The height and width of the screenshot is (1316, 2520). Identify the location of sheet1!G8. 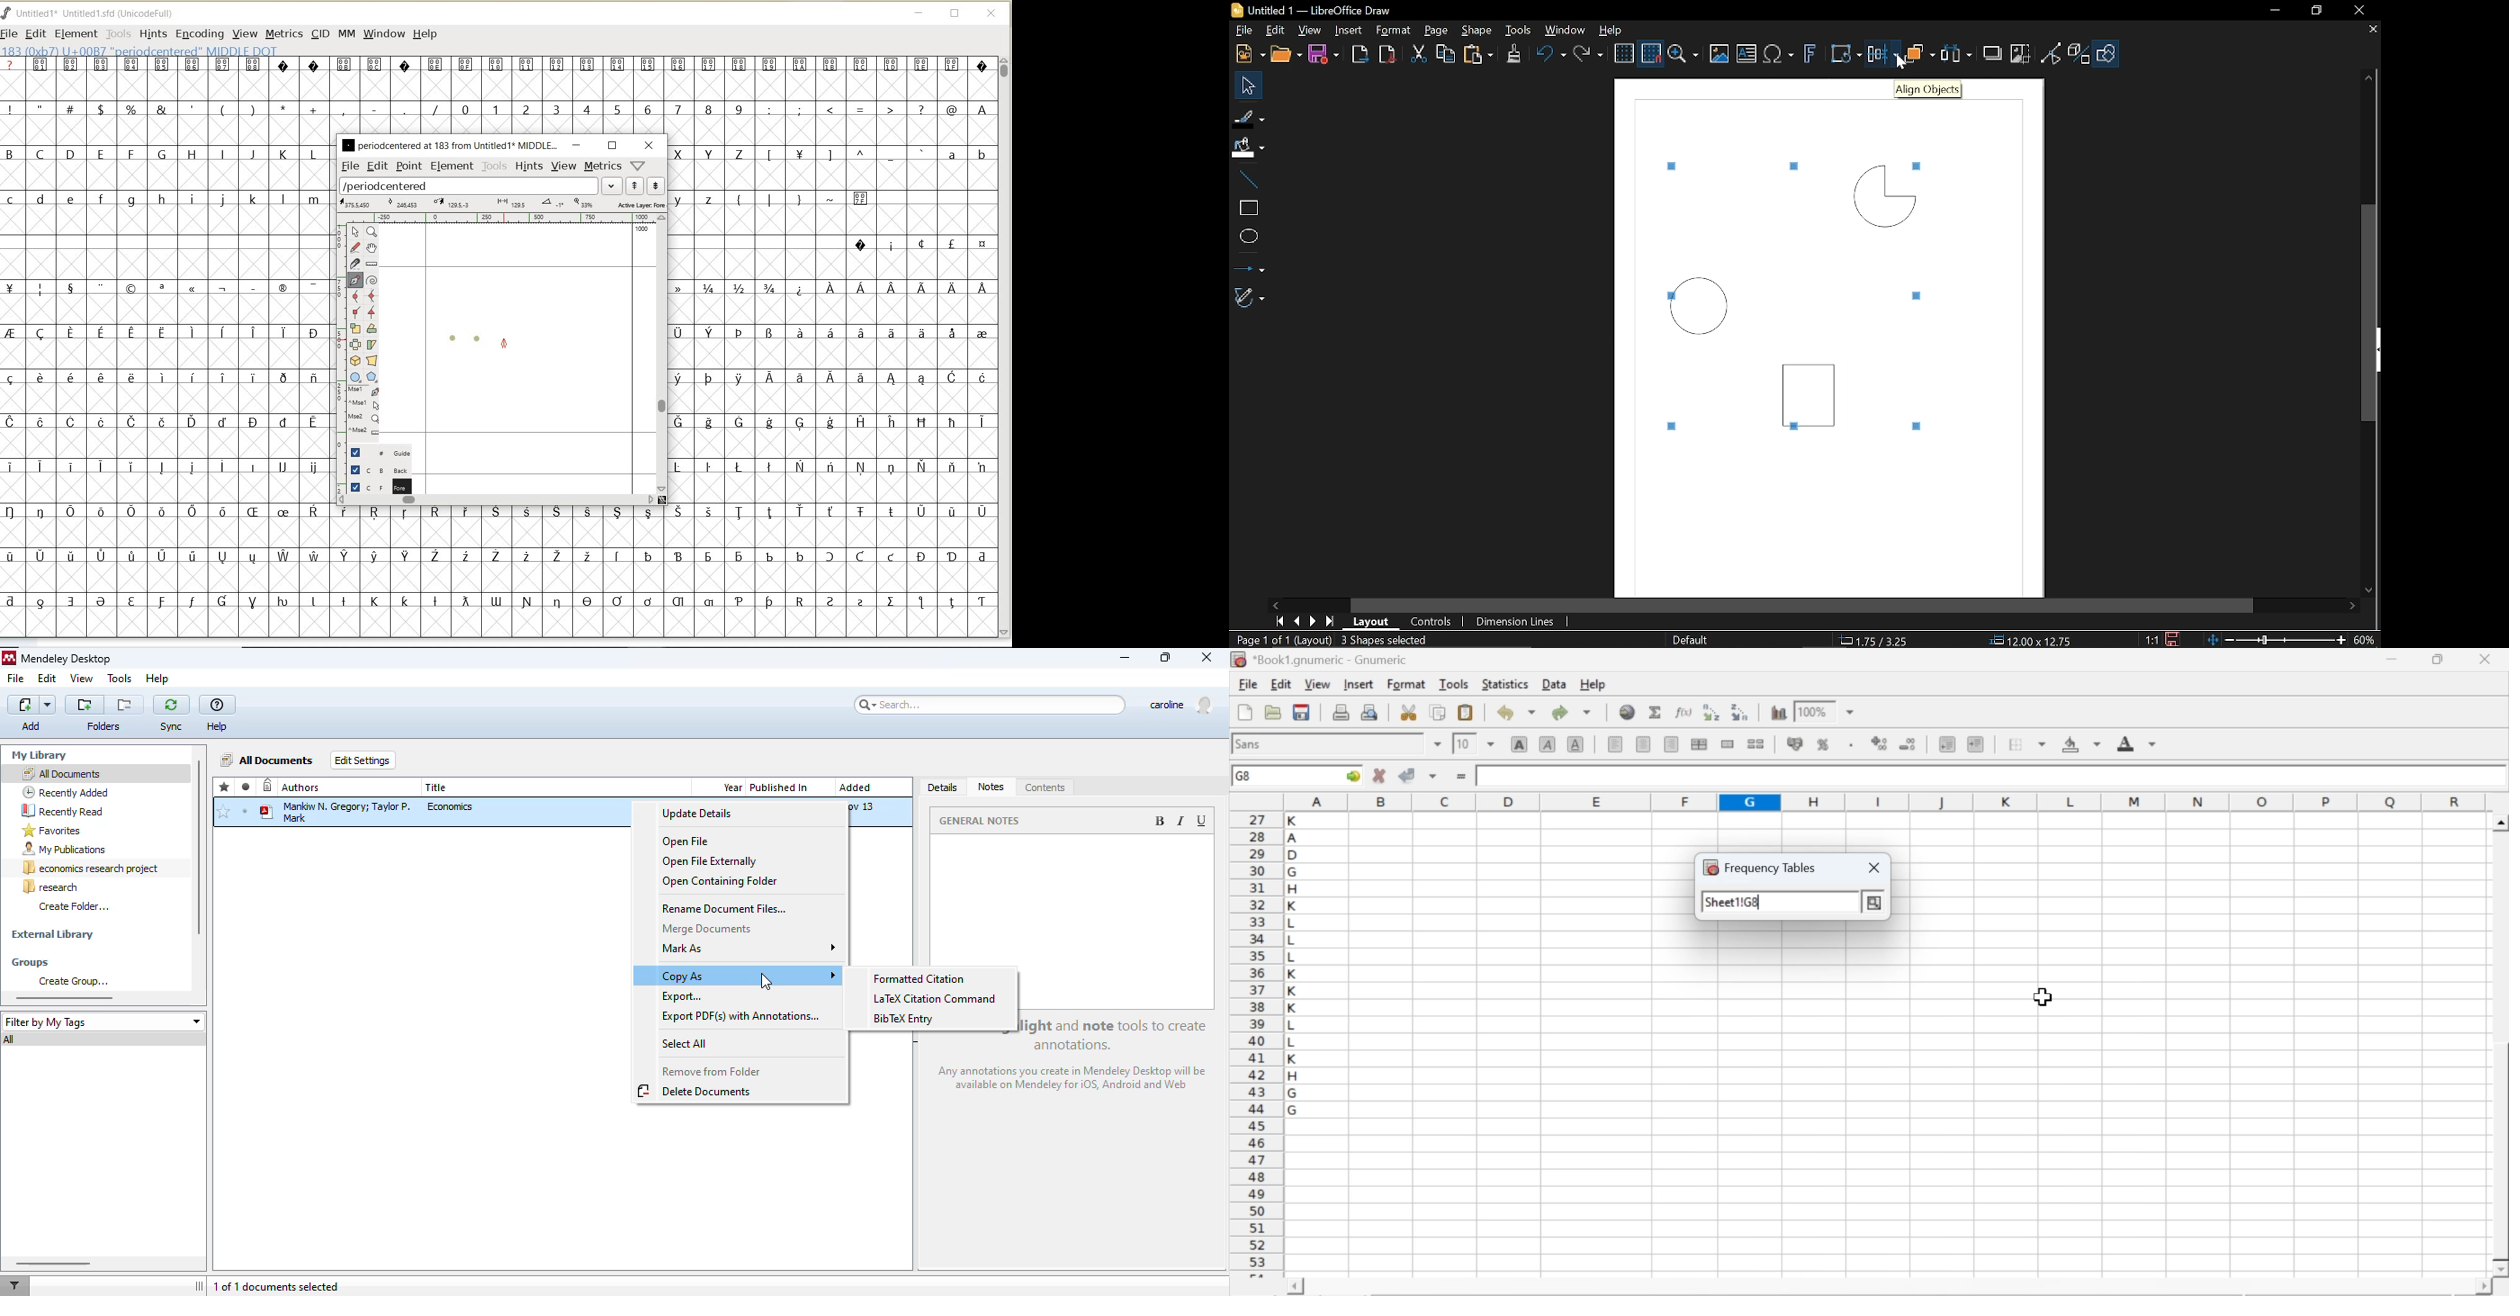
(1735, 901).